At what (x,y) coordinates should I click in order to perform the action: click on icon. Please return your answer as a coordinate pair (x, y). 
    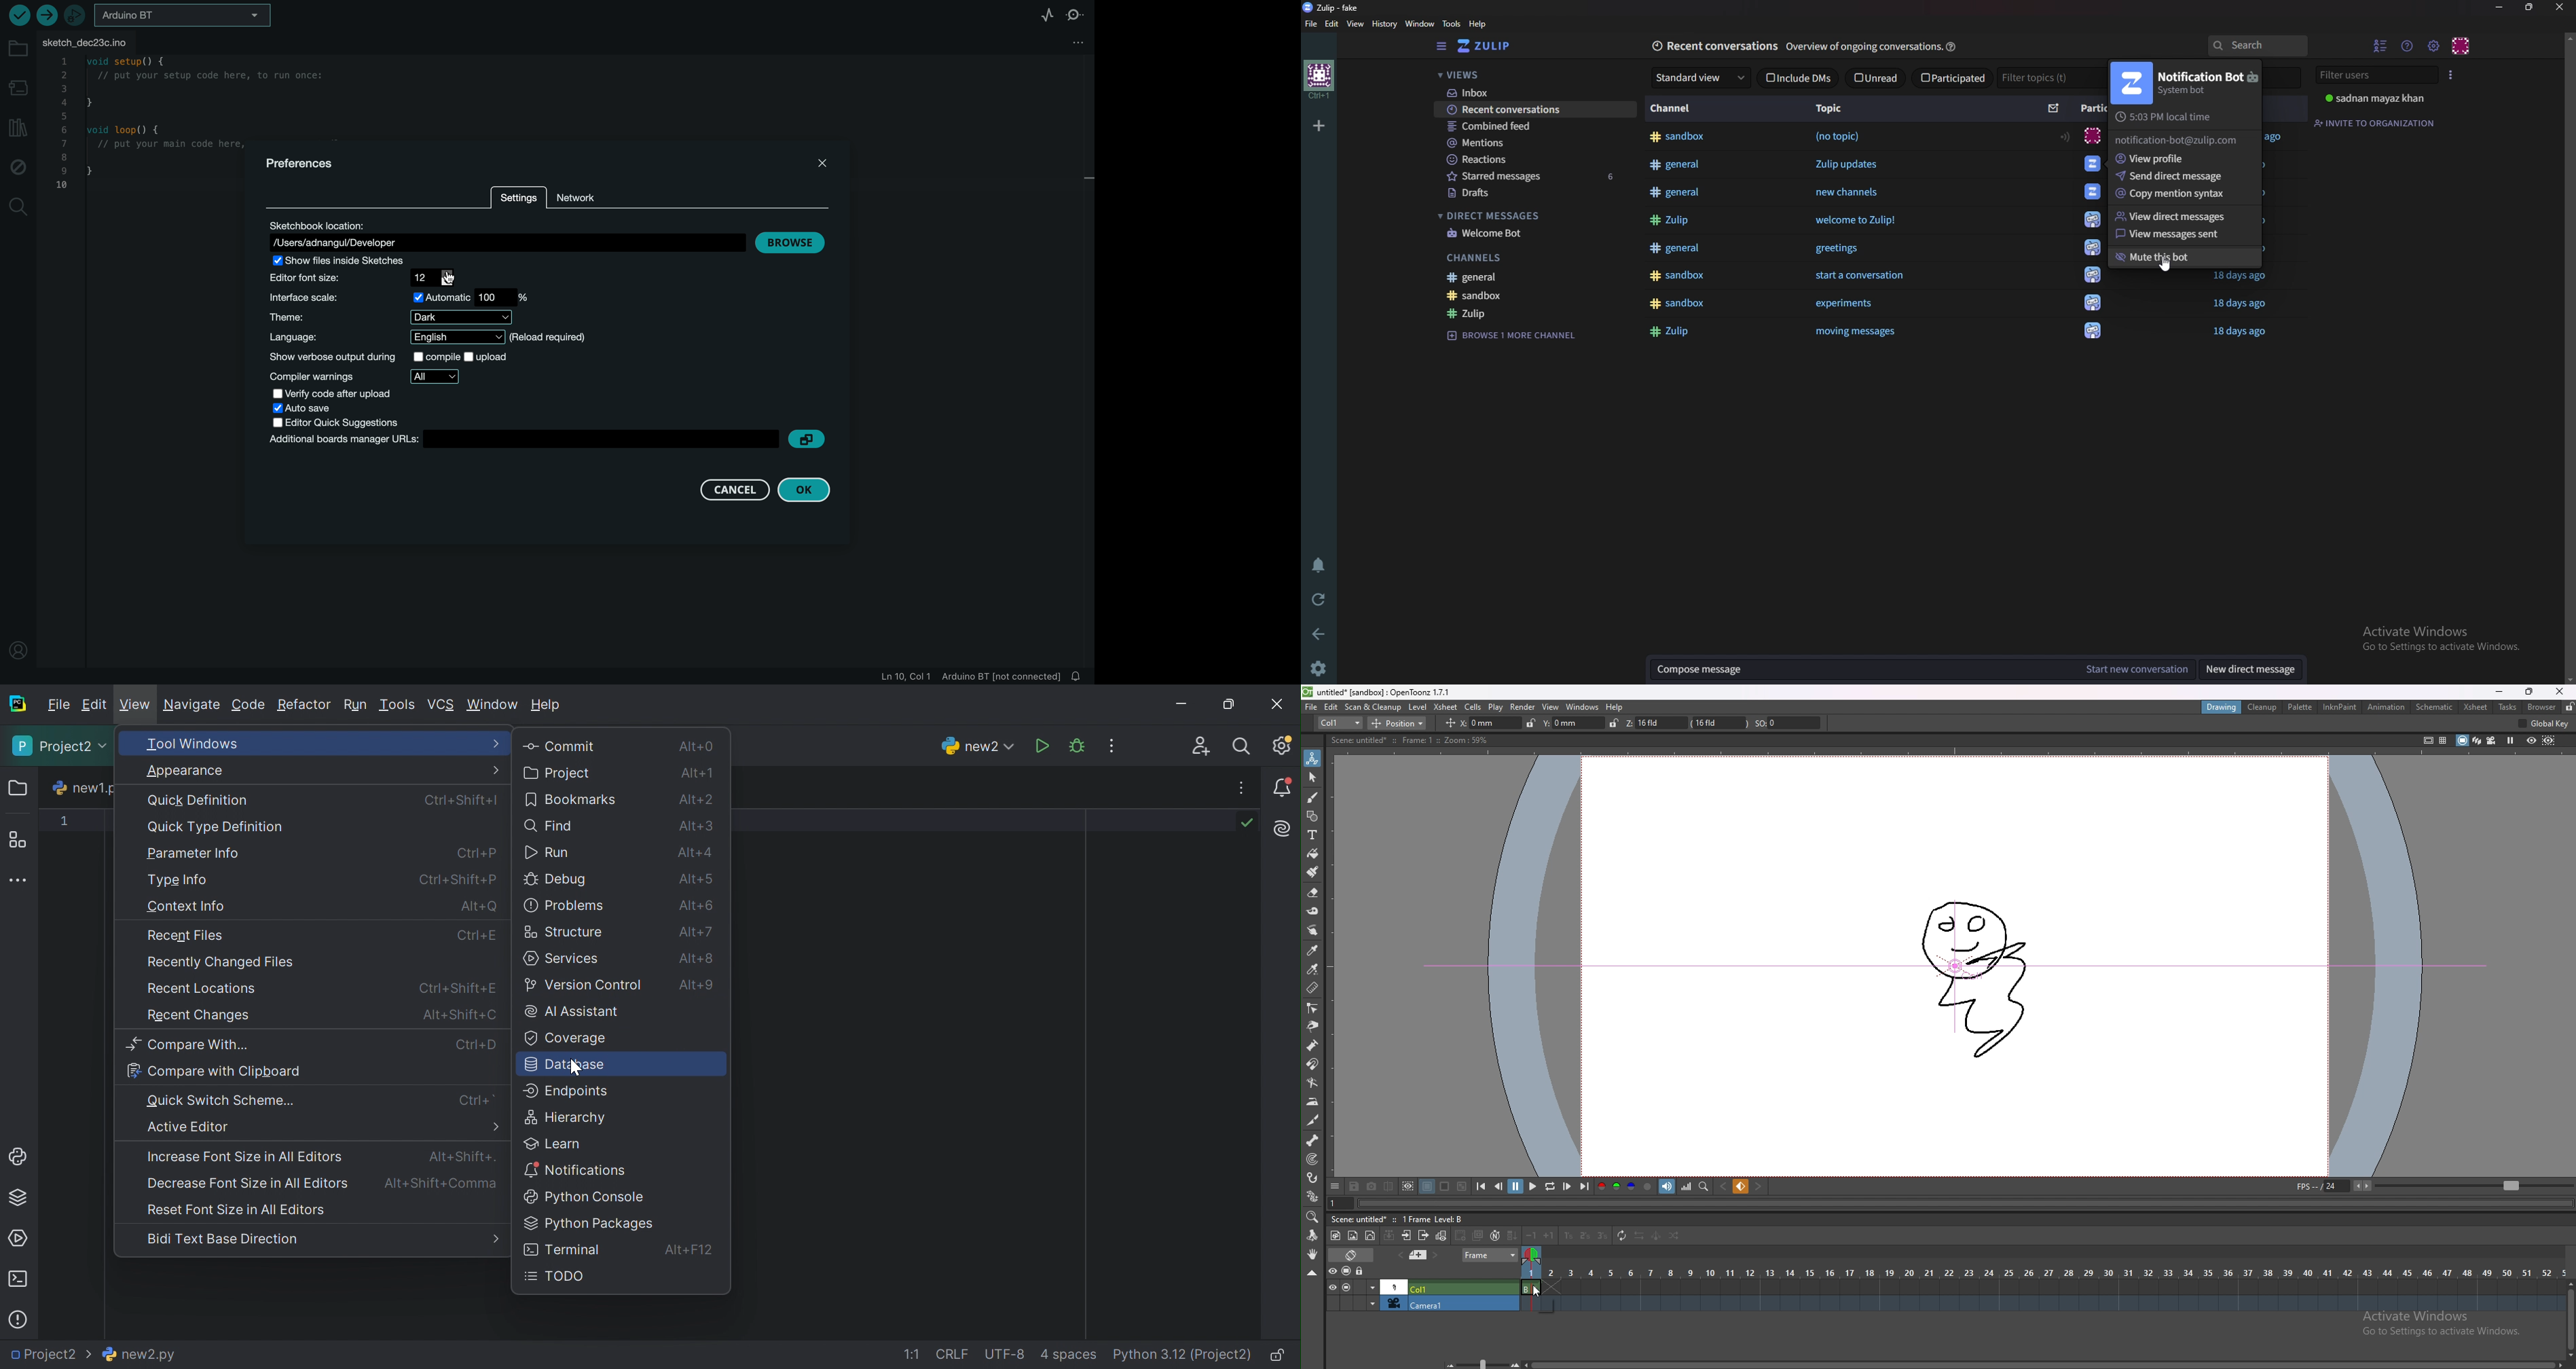
    Looking at the image, I should click on (2094, 302).